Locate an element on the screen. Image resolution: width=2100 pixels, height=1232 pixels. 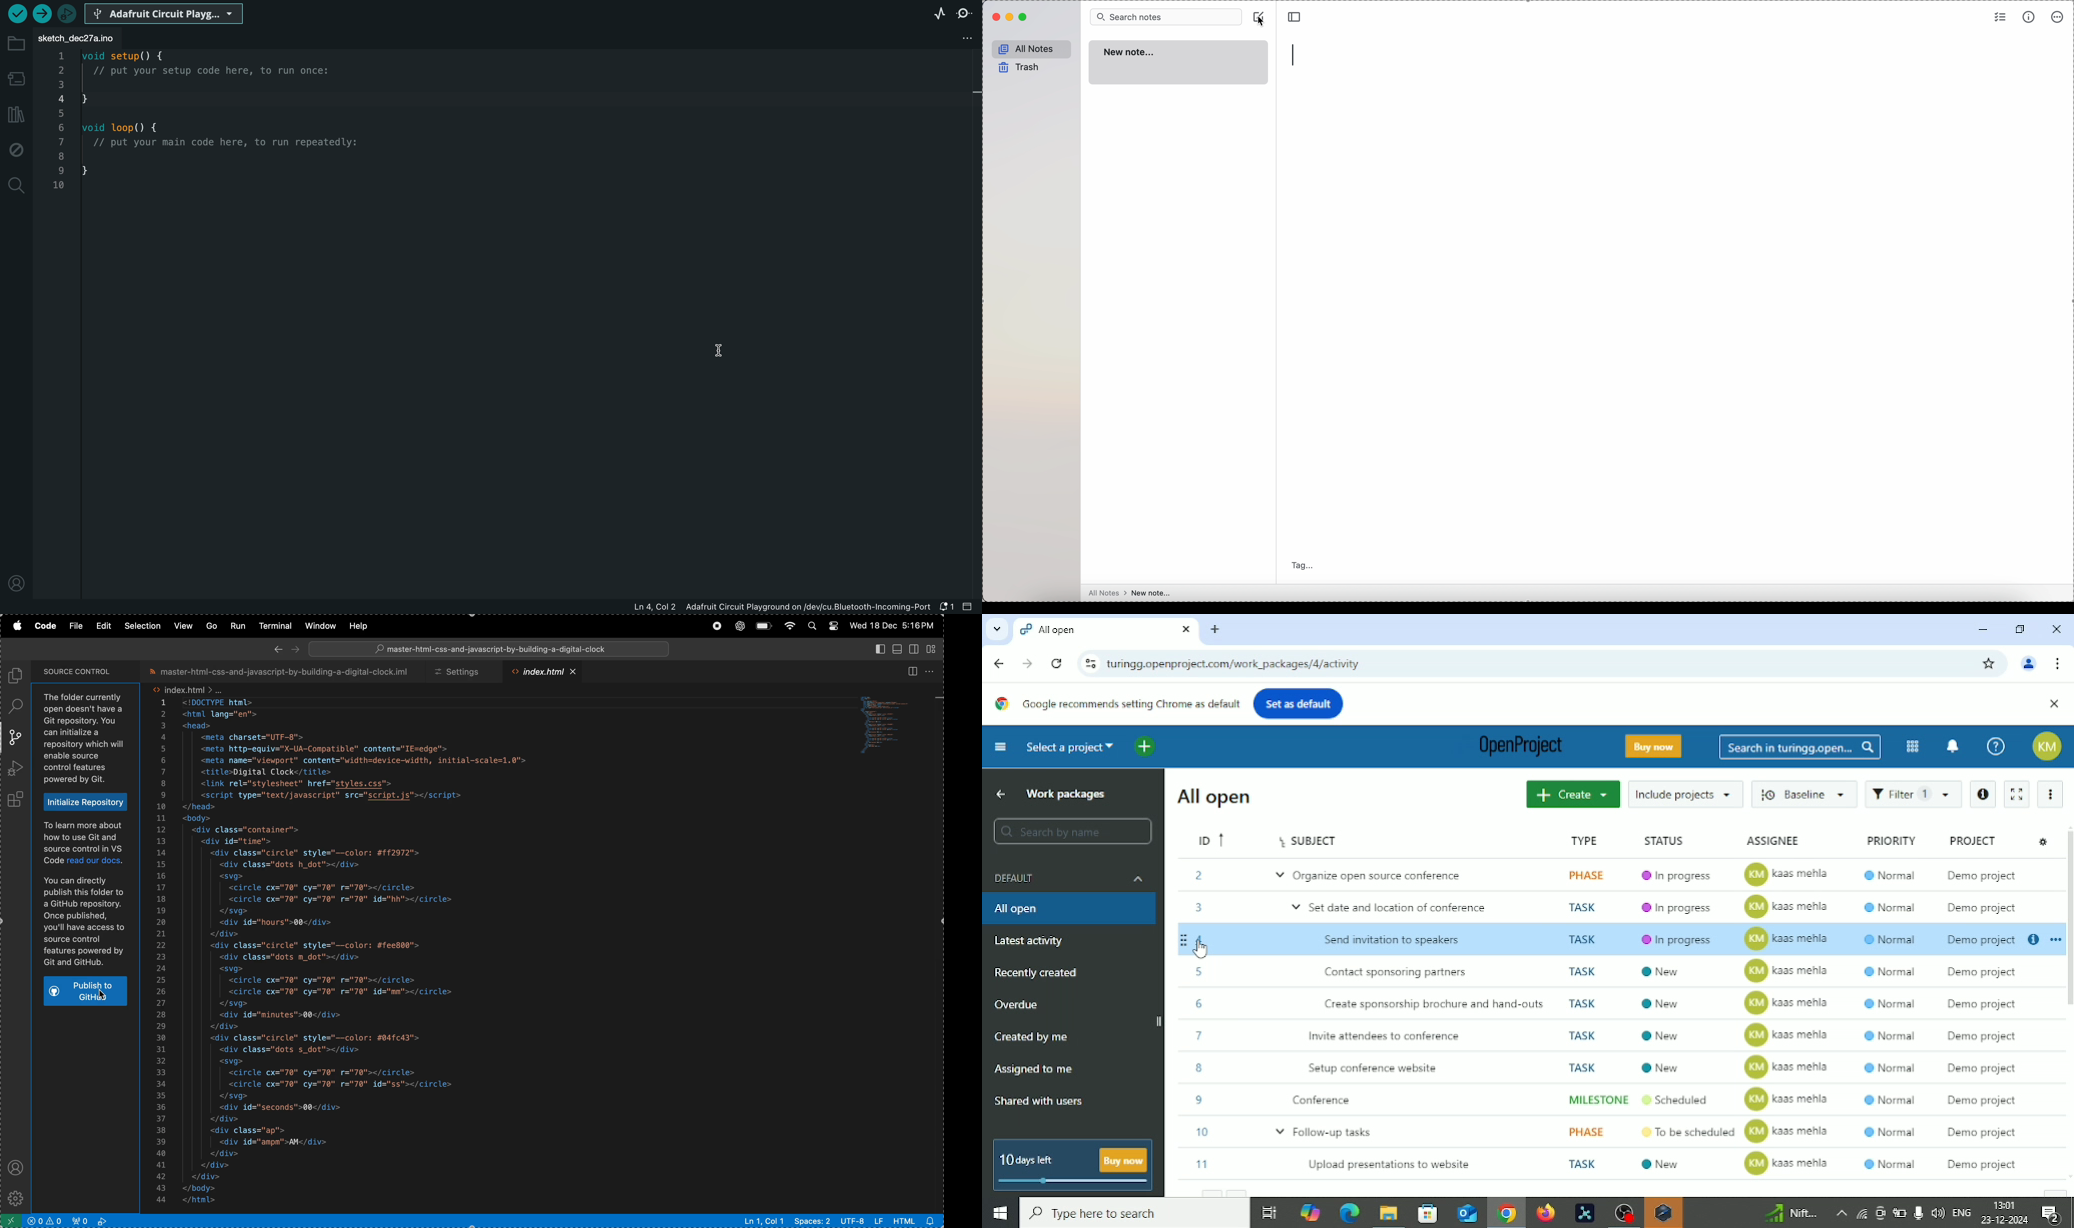
Wed 18 Dec 5:16 PM is located at coordinates (891, 625).